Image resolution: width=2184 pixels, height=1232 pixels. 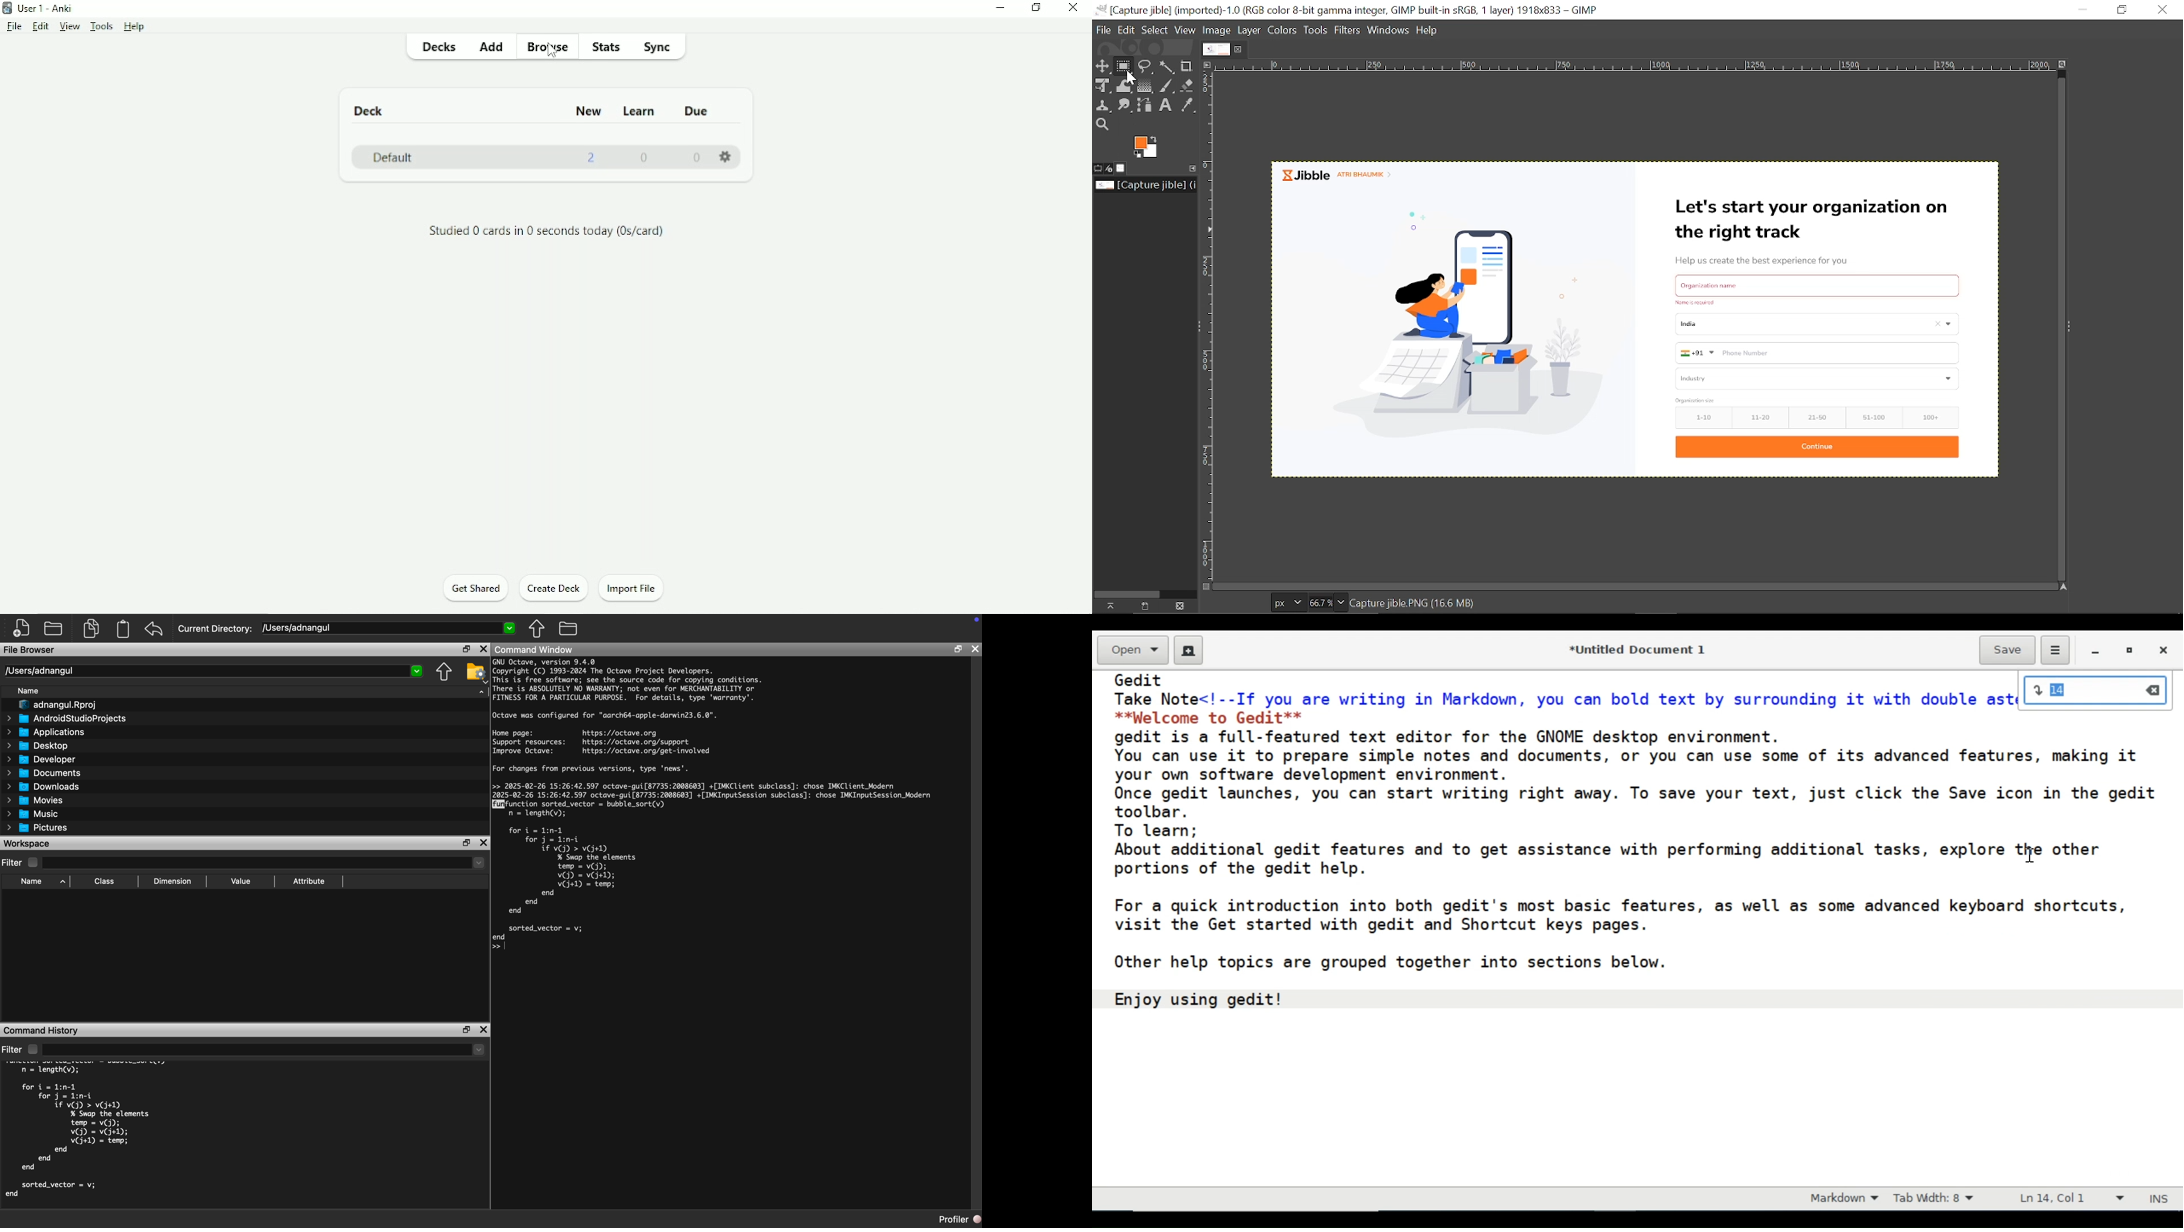 What do you see at coordinates (264, 1050) in the screenshot?
I see `dropdown` at bounding box center [264, 1050].